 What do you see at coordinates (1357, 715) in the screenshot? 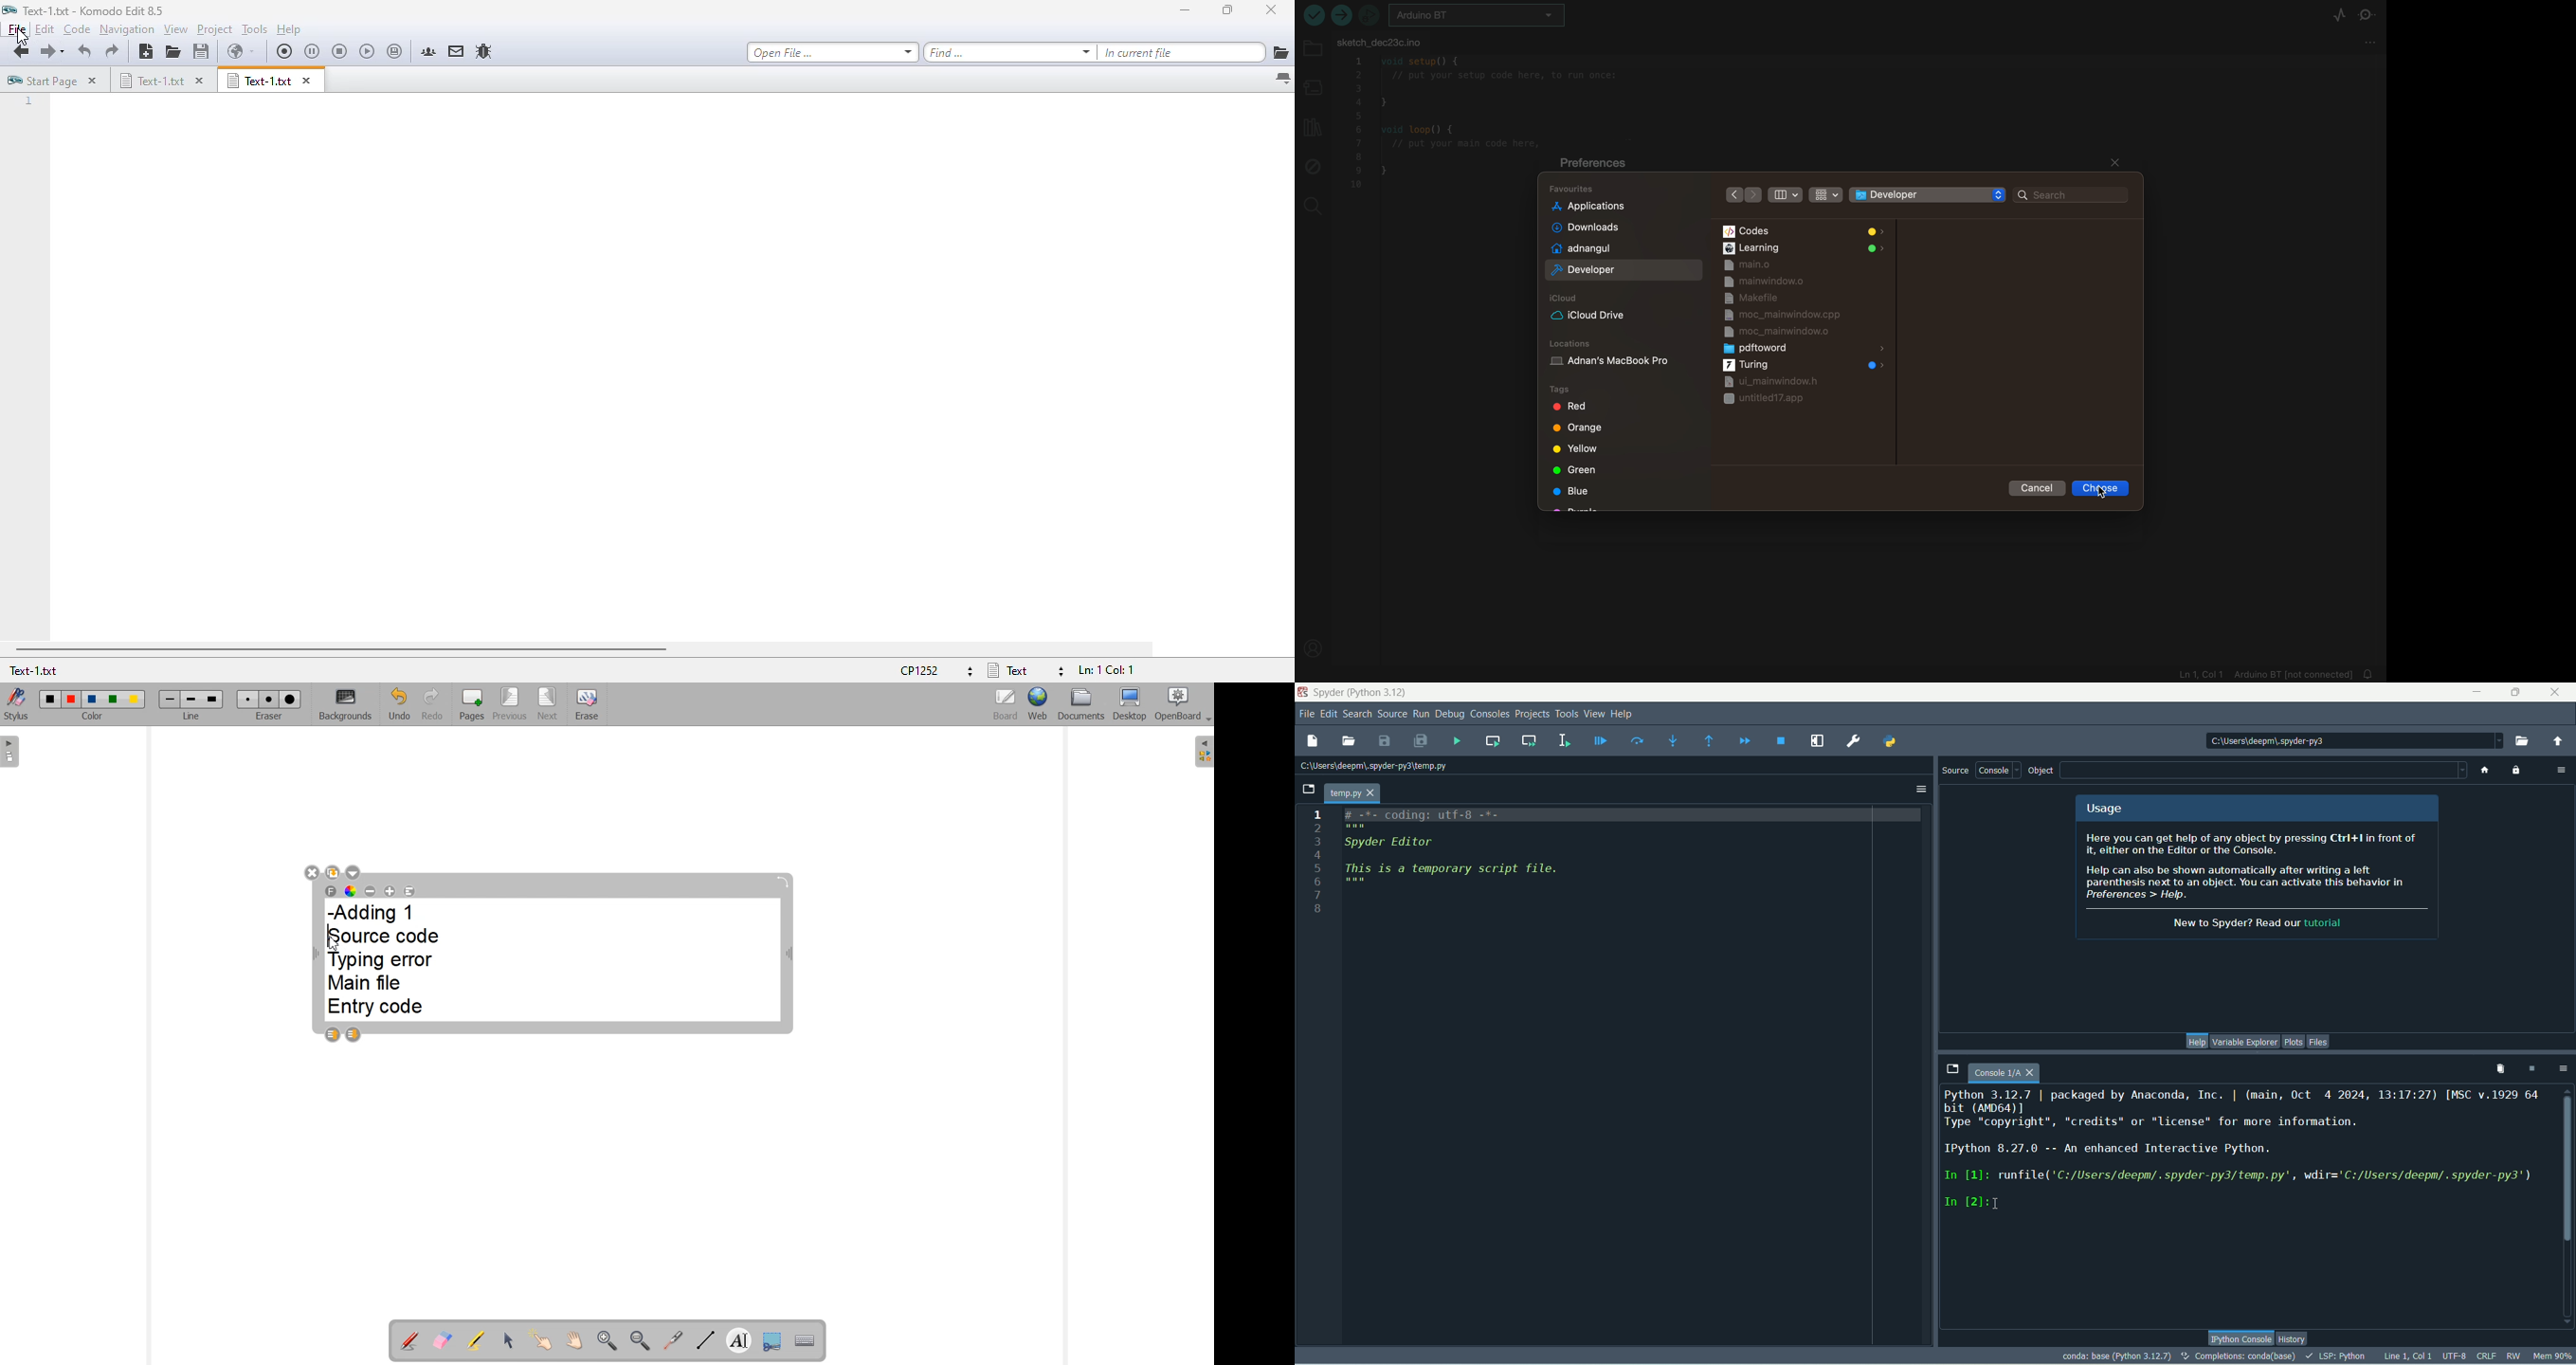
I see `search` at bounding box center [1357, 715].